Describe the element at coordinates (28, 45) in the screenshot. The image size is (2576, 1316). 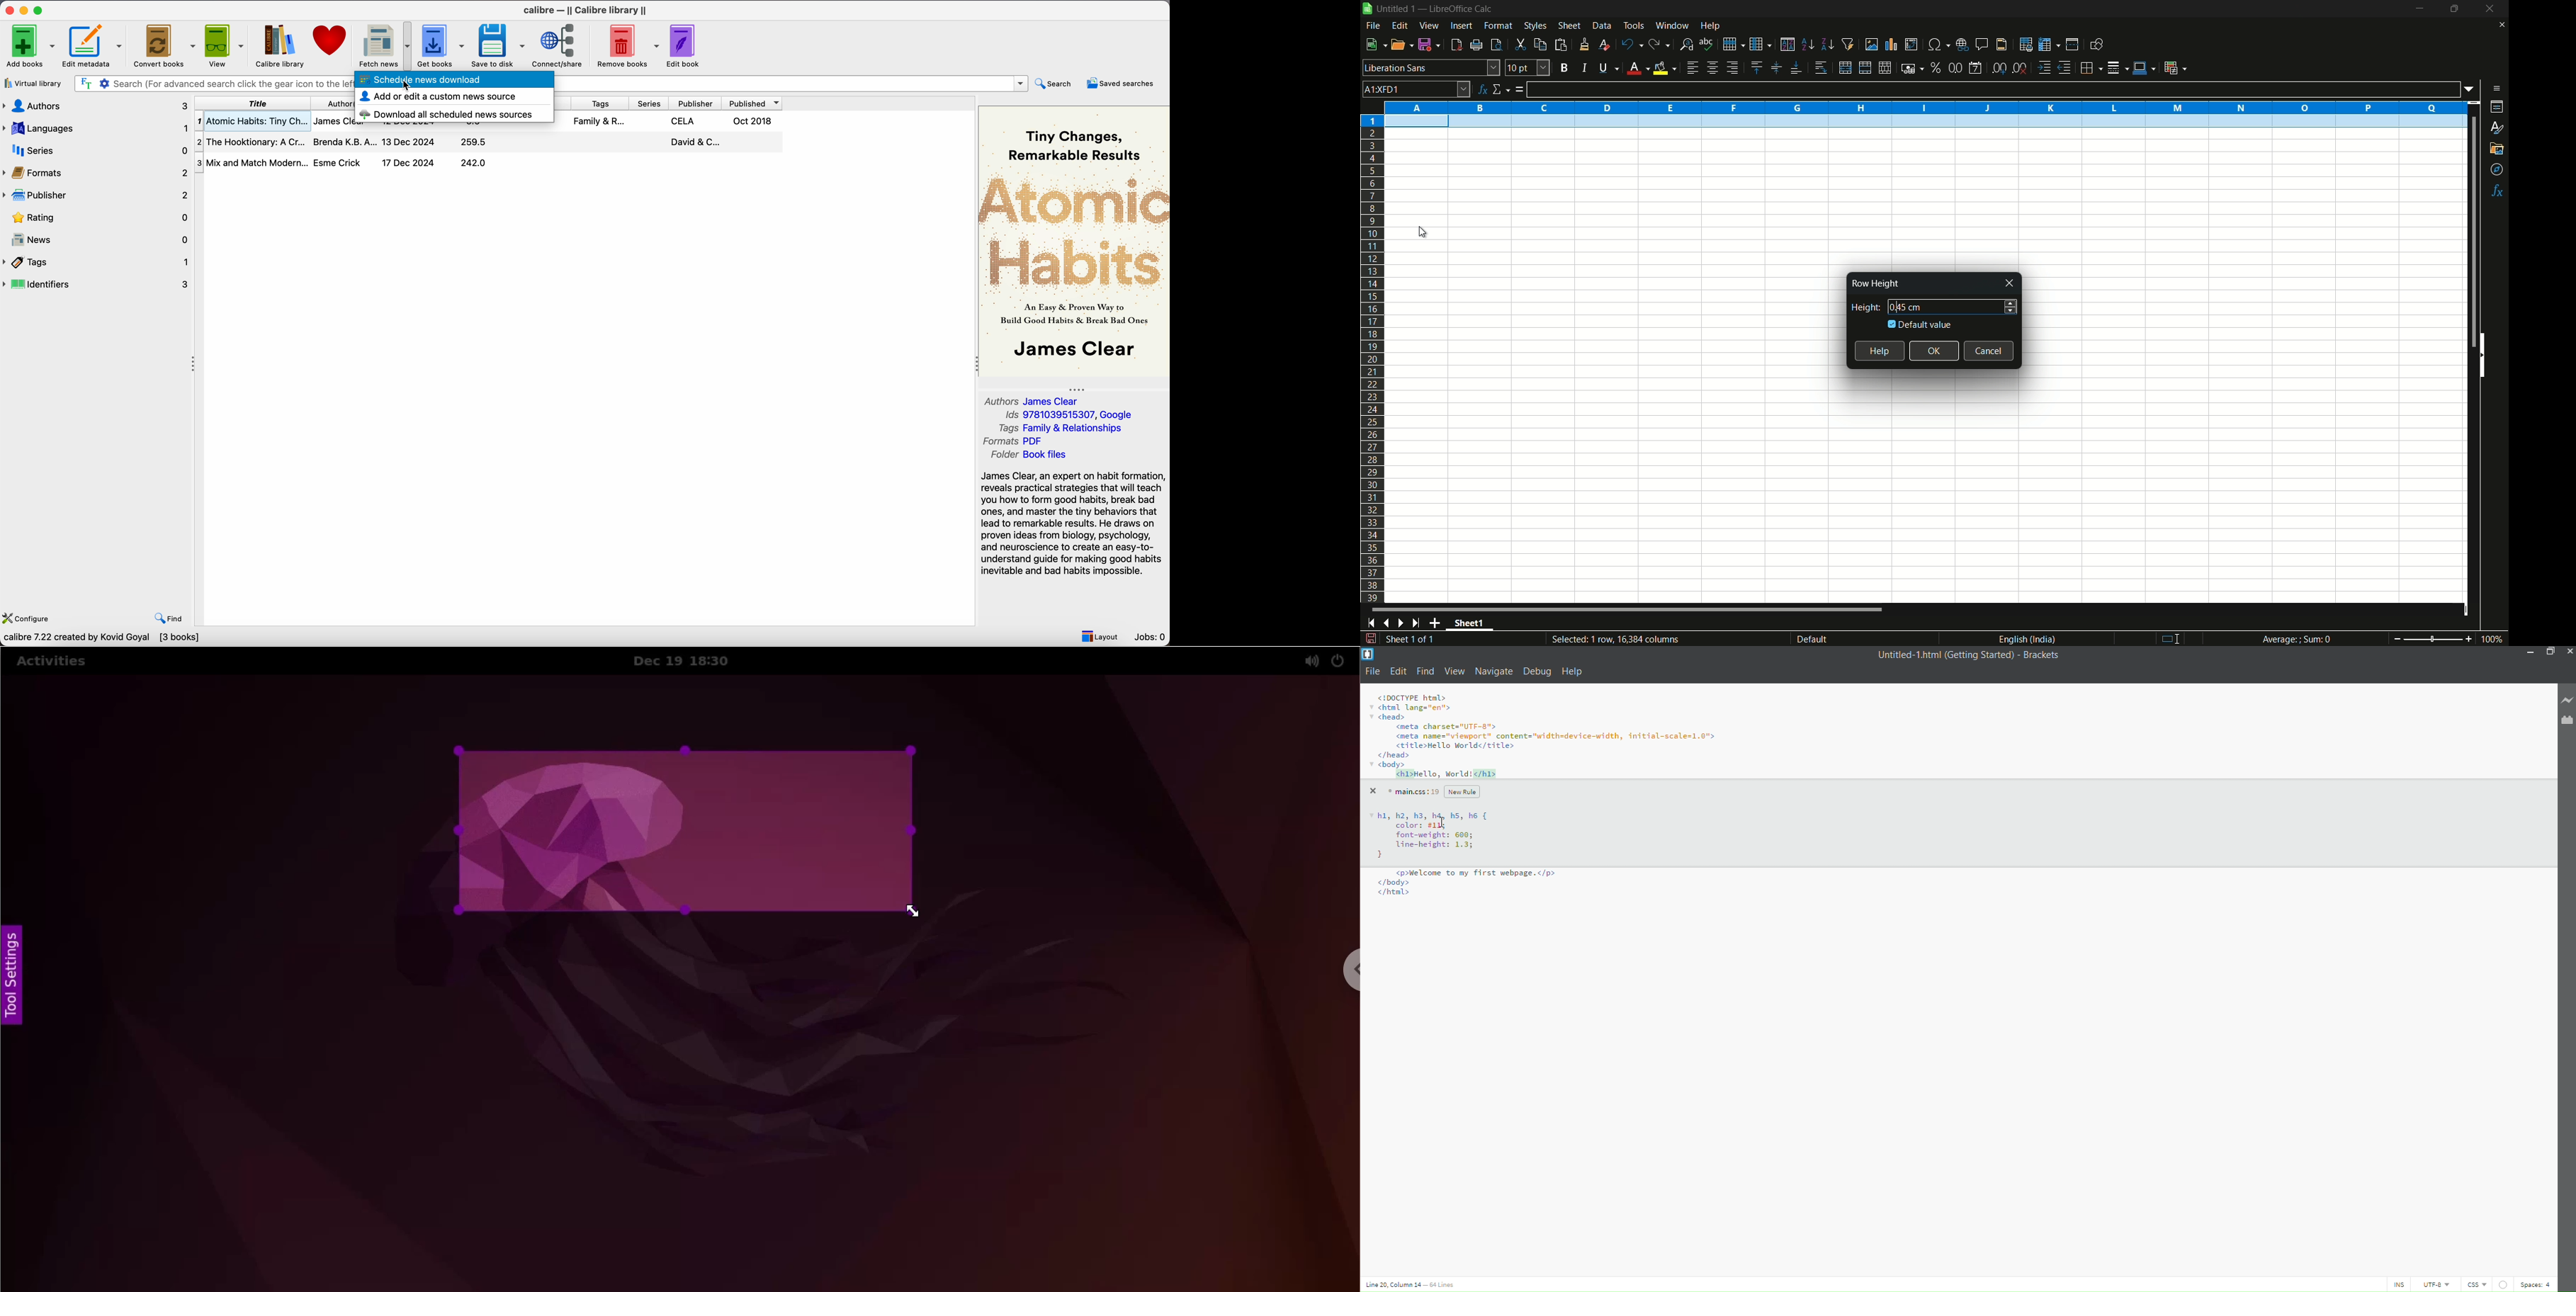
I see `add books` at that location.